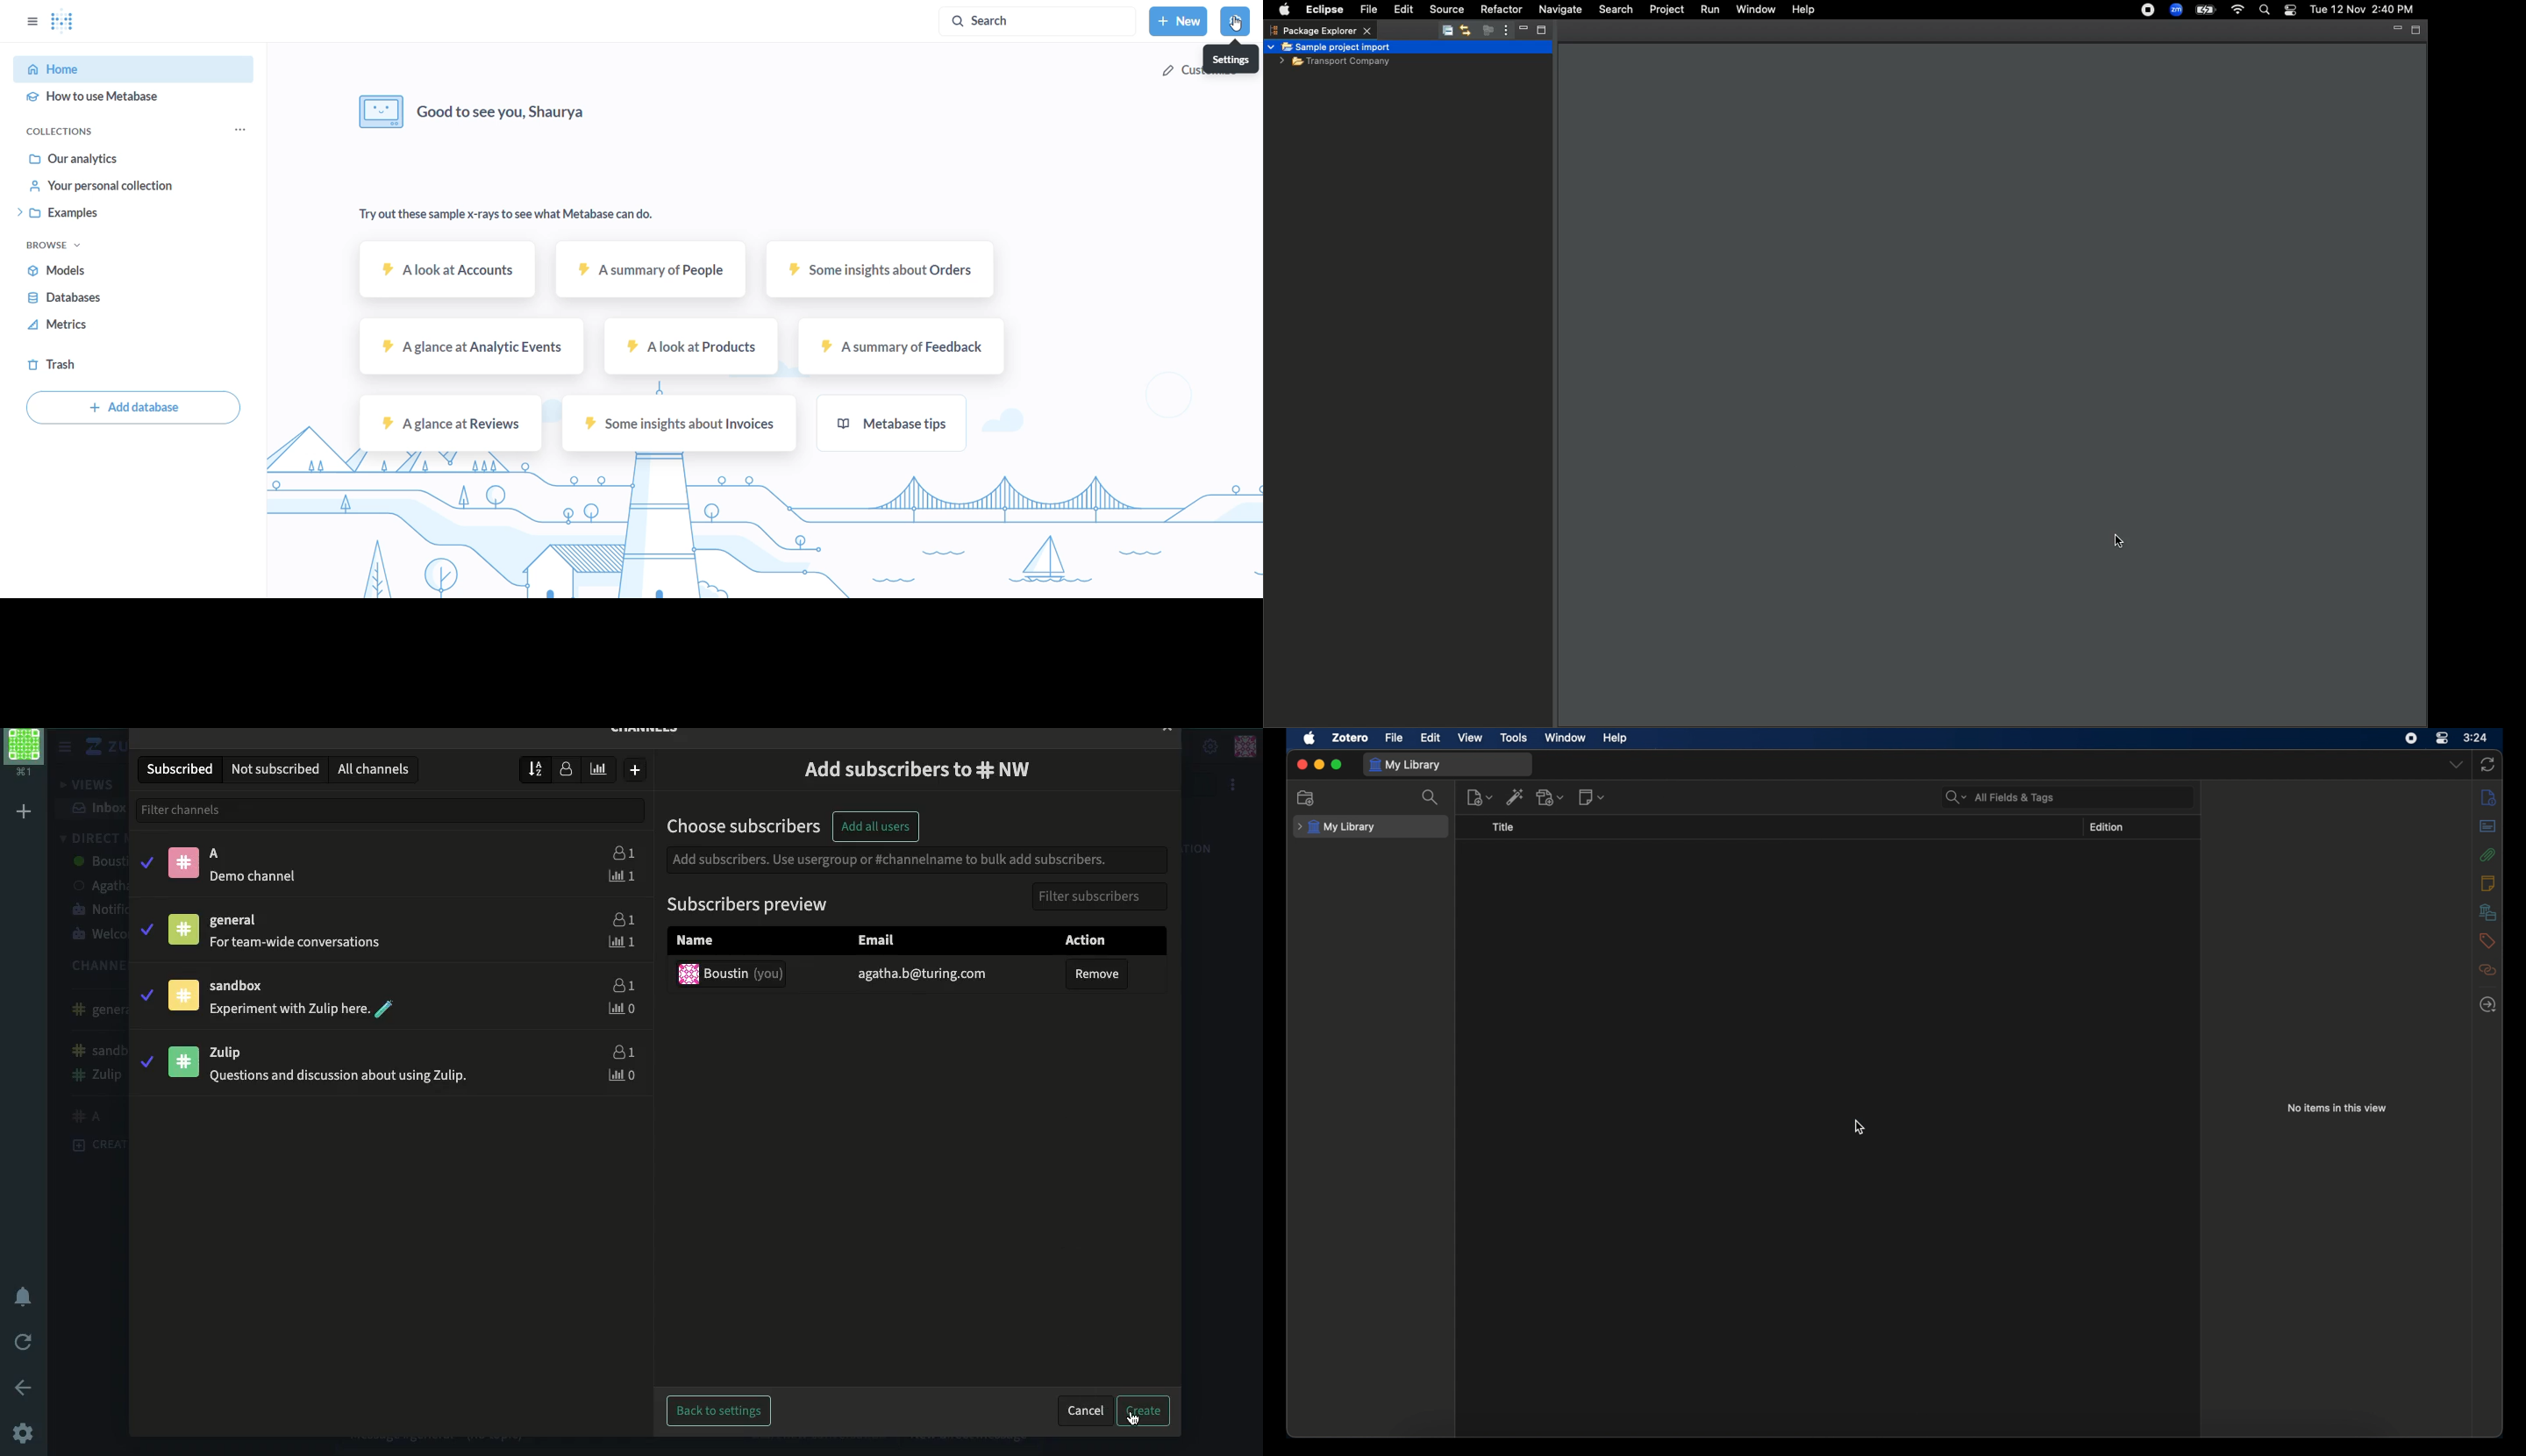 This screenshot has height=1456, width=2548. Describe the element at coordinates (2488, 825) in the screenshot. I see `abstract` at that location.